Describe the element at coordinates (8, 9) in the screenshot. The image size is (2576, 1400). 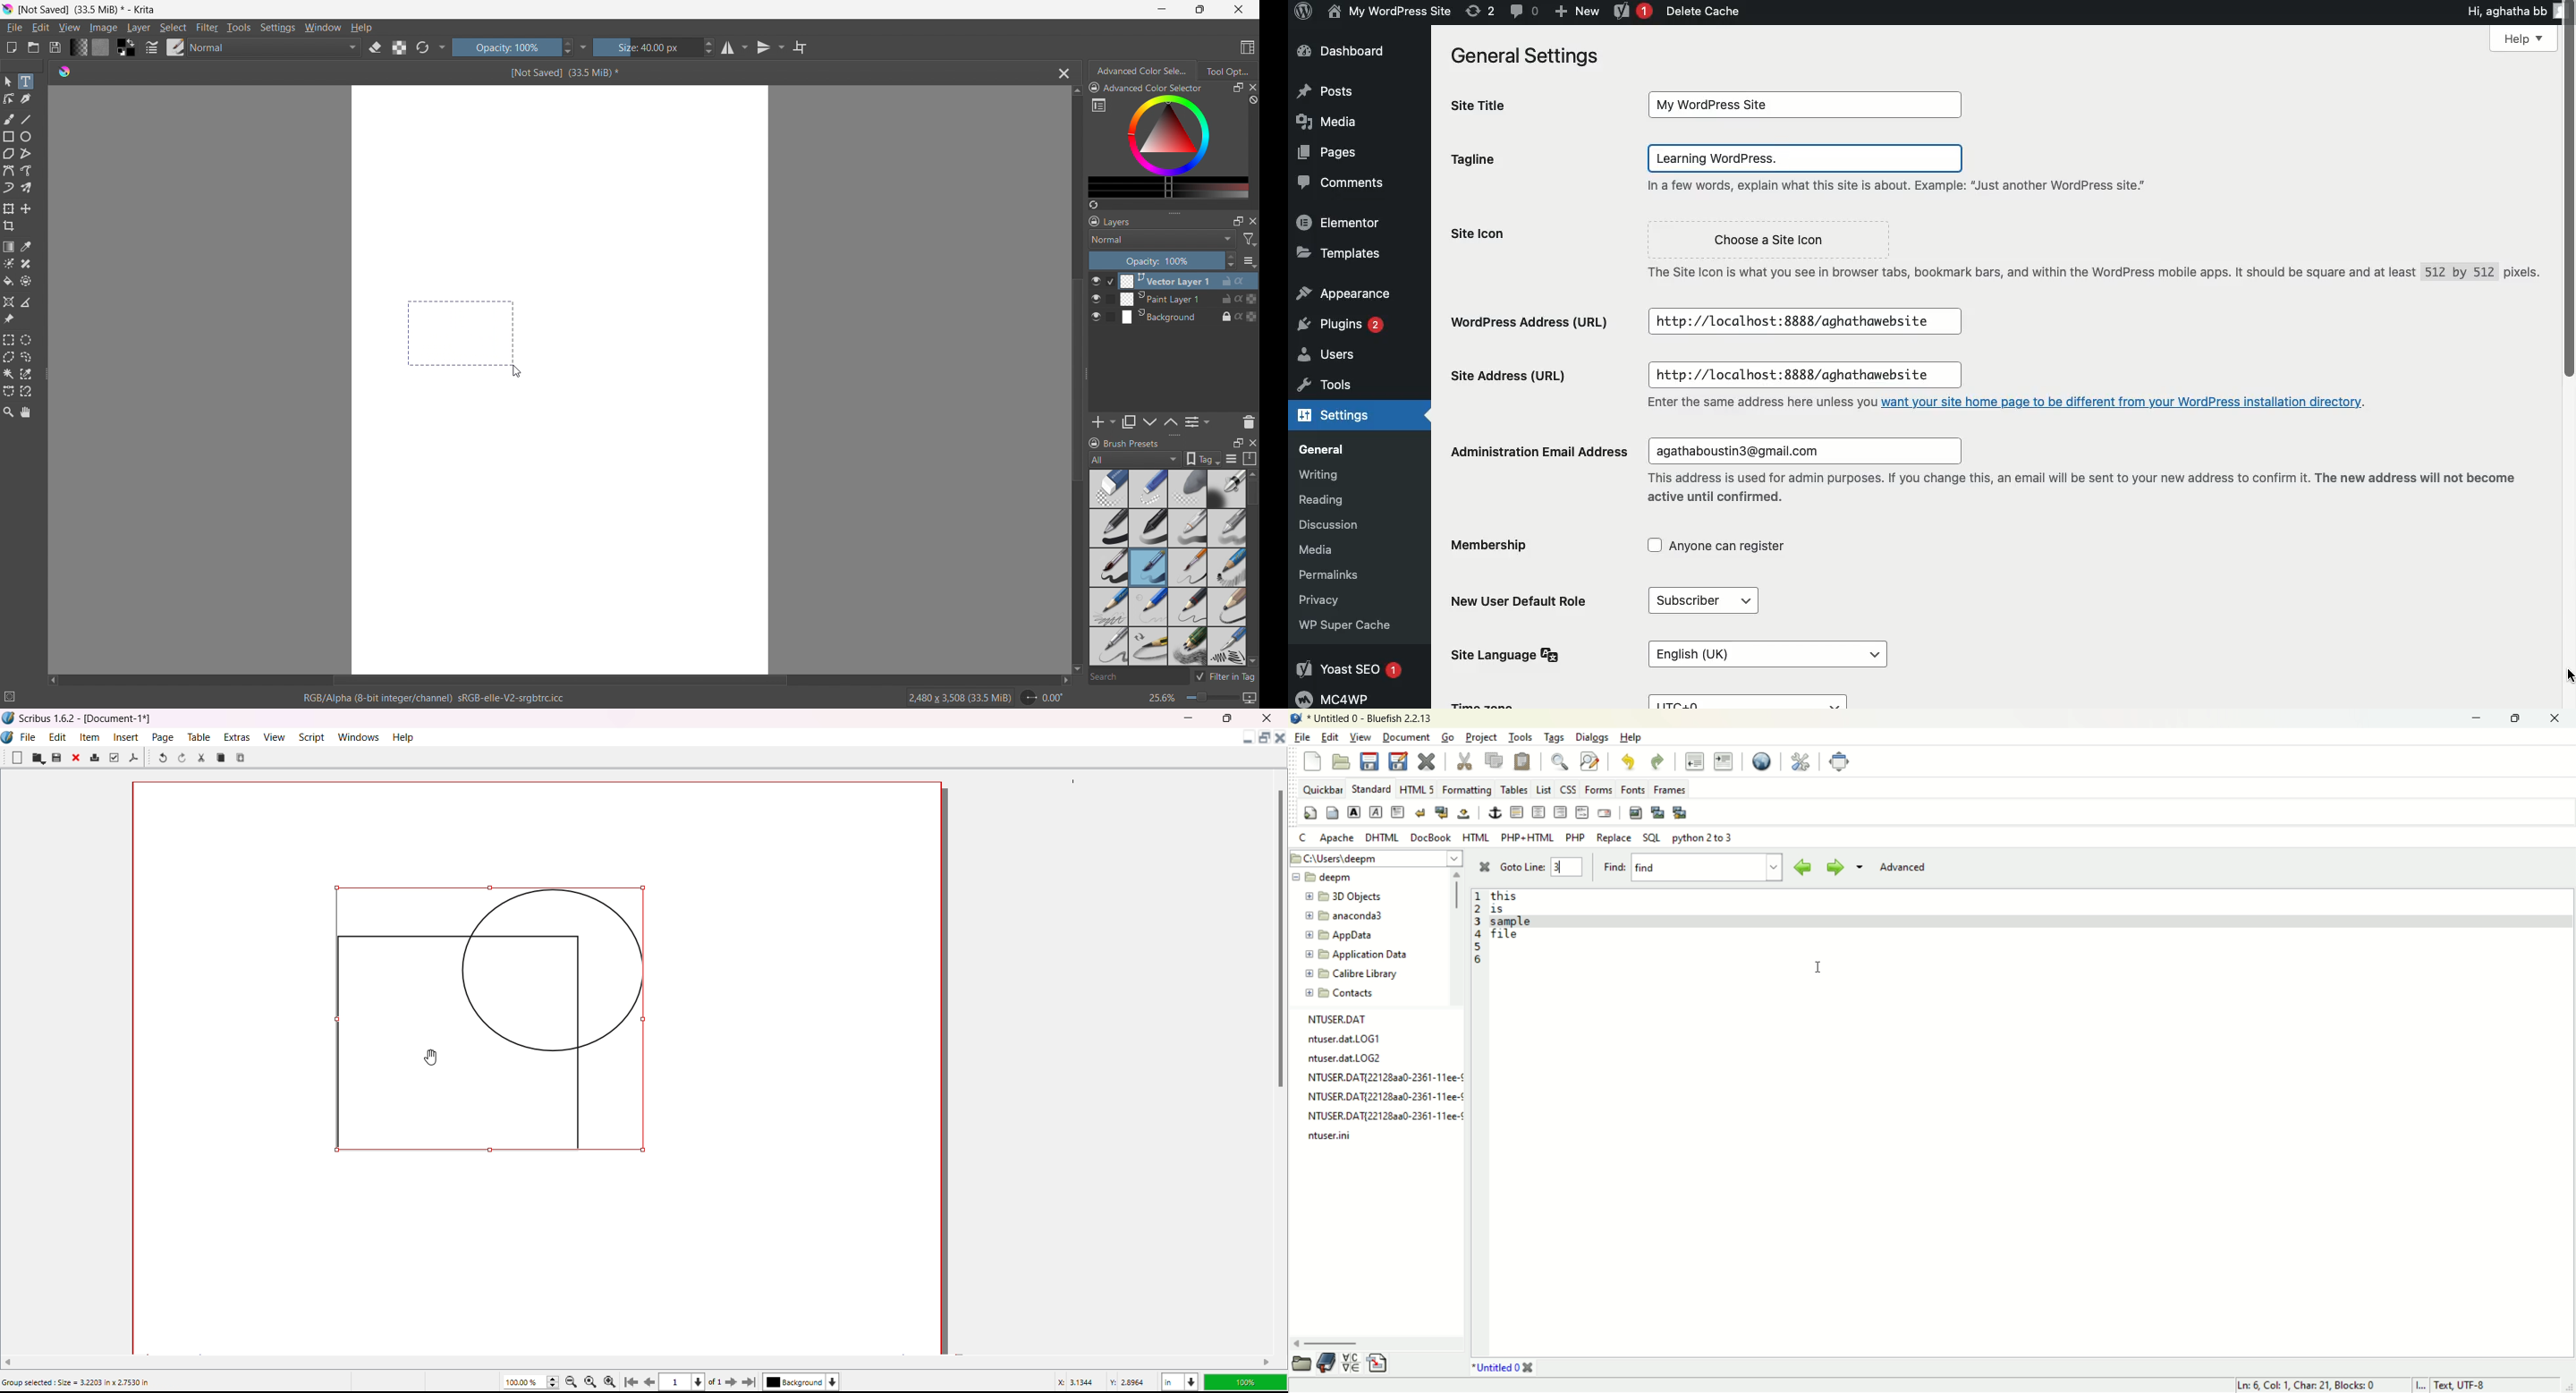
I see `logo` at that location.